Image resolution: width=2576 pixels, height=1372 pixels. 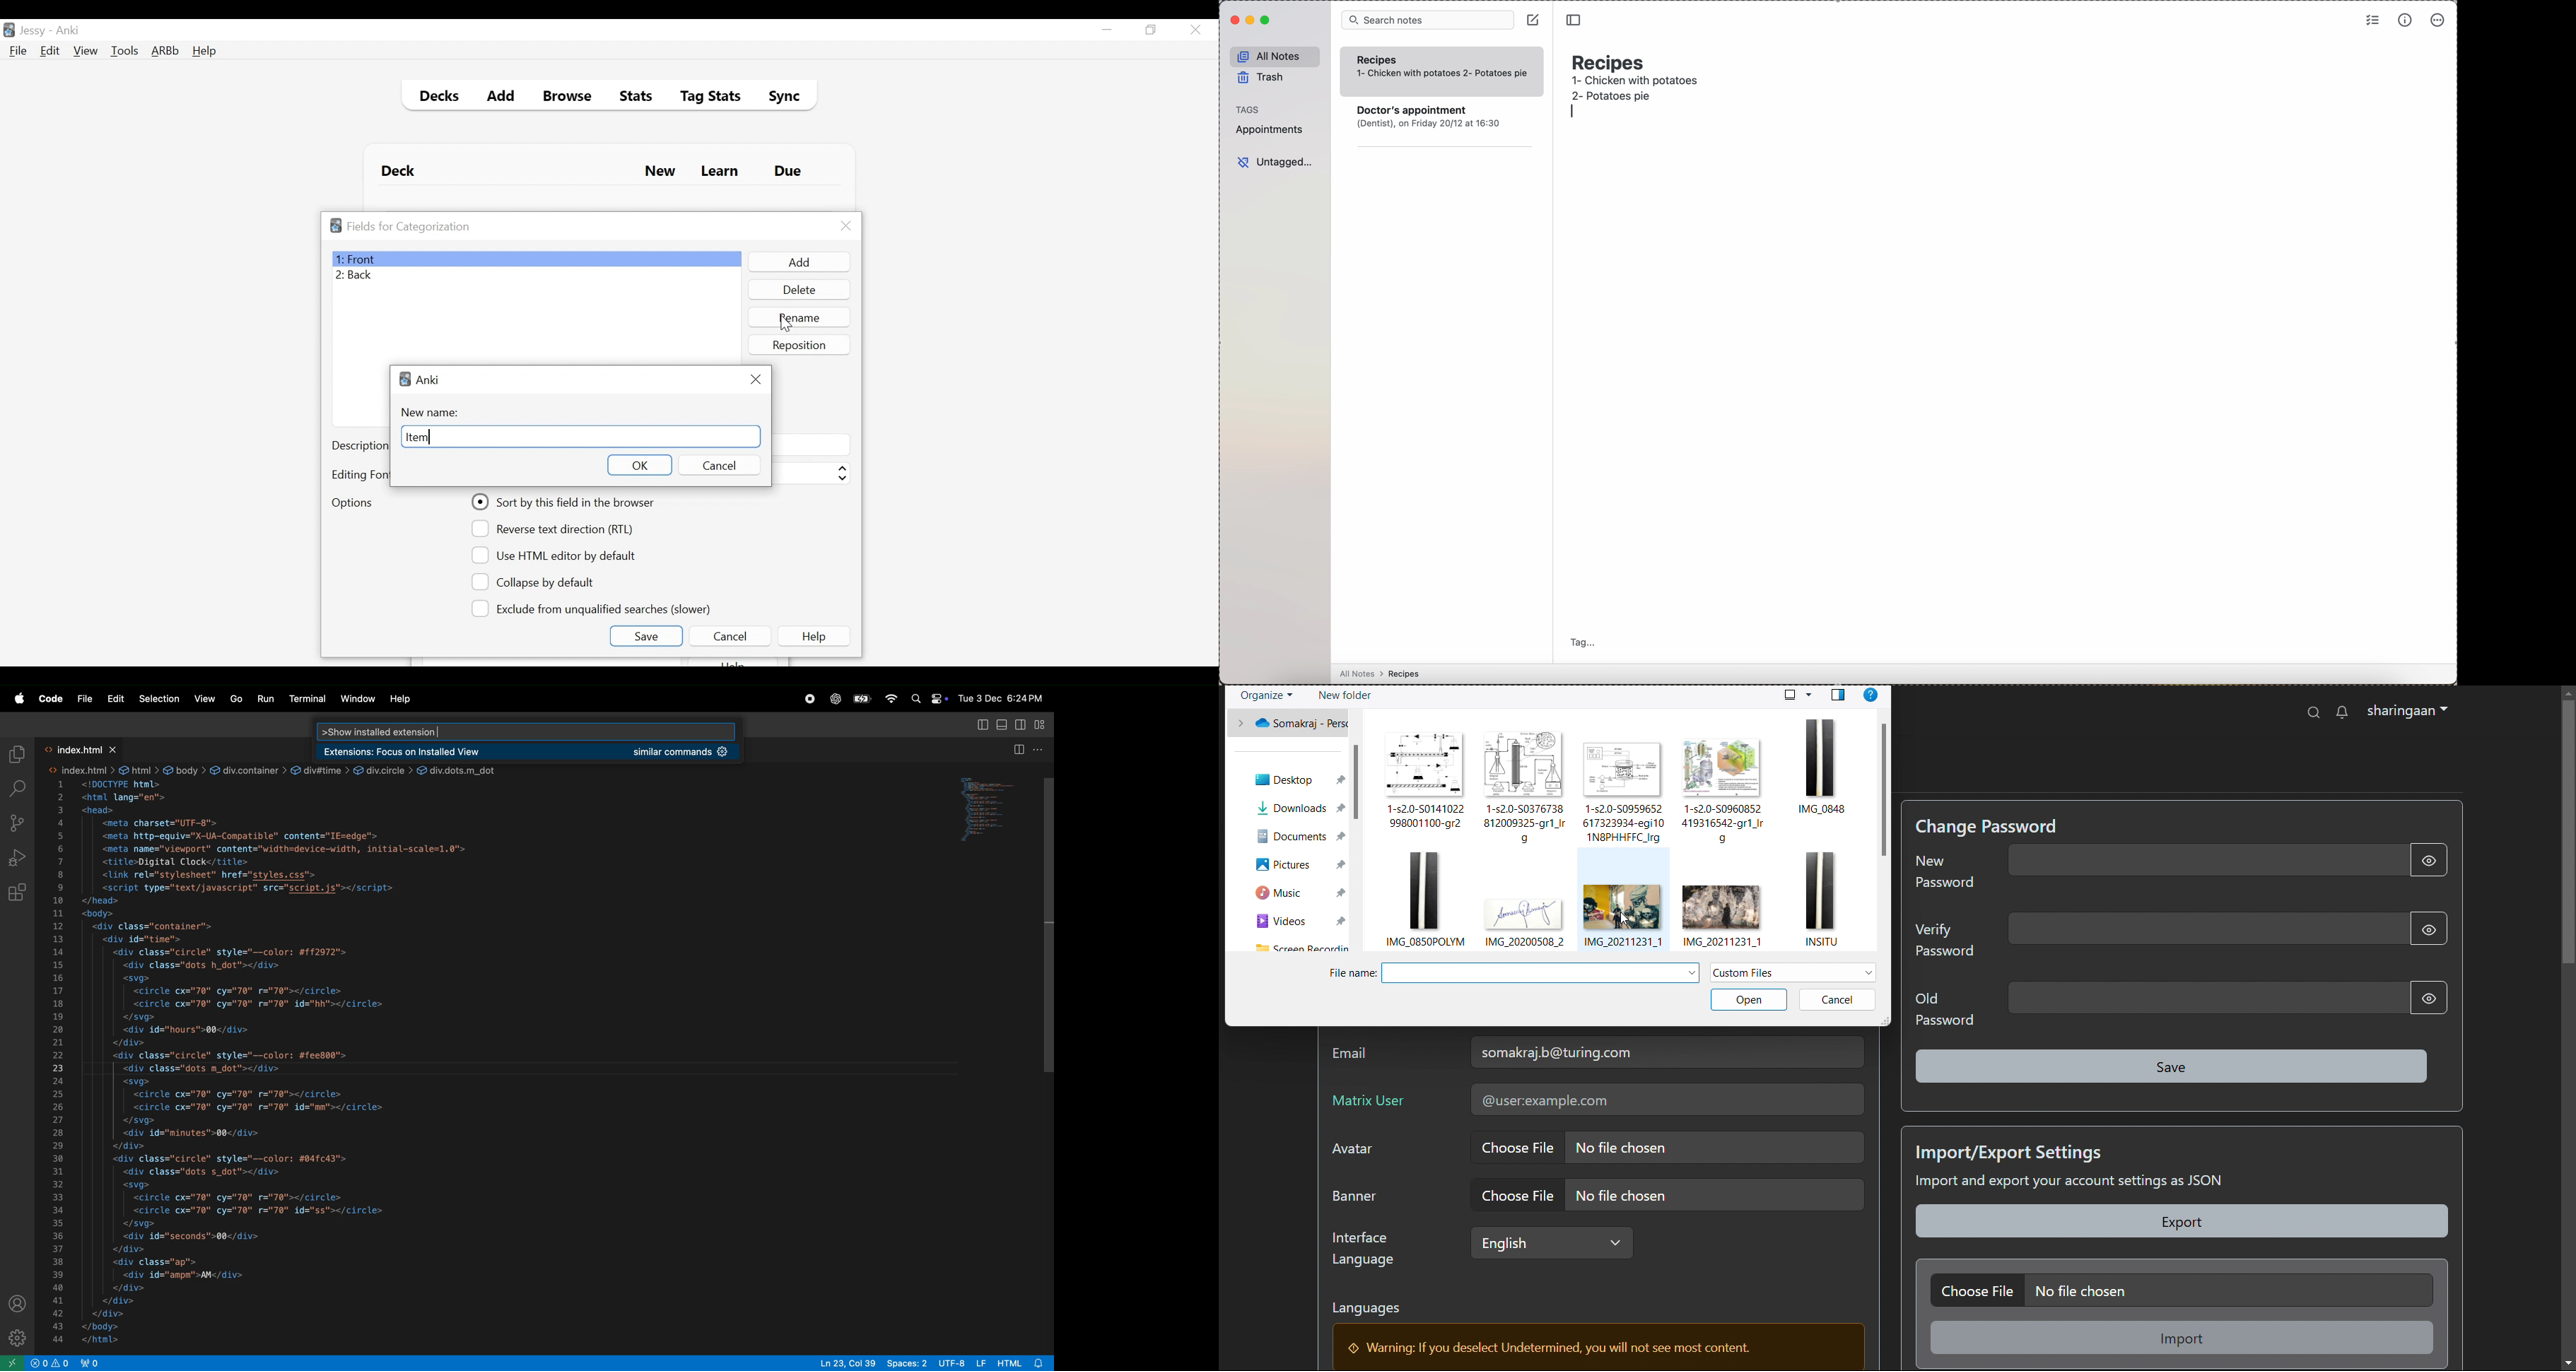 I want to click on search bar, so click(x=1427, y=20).